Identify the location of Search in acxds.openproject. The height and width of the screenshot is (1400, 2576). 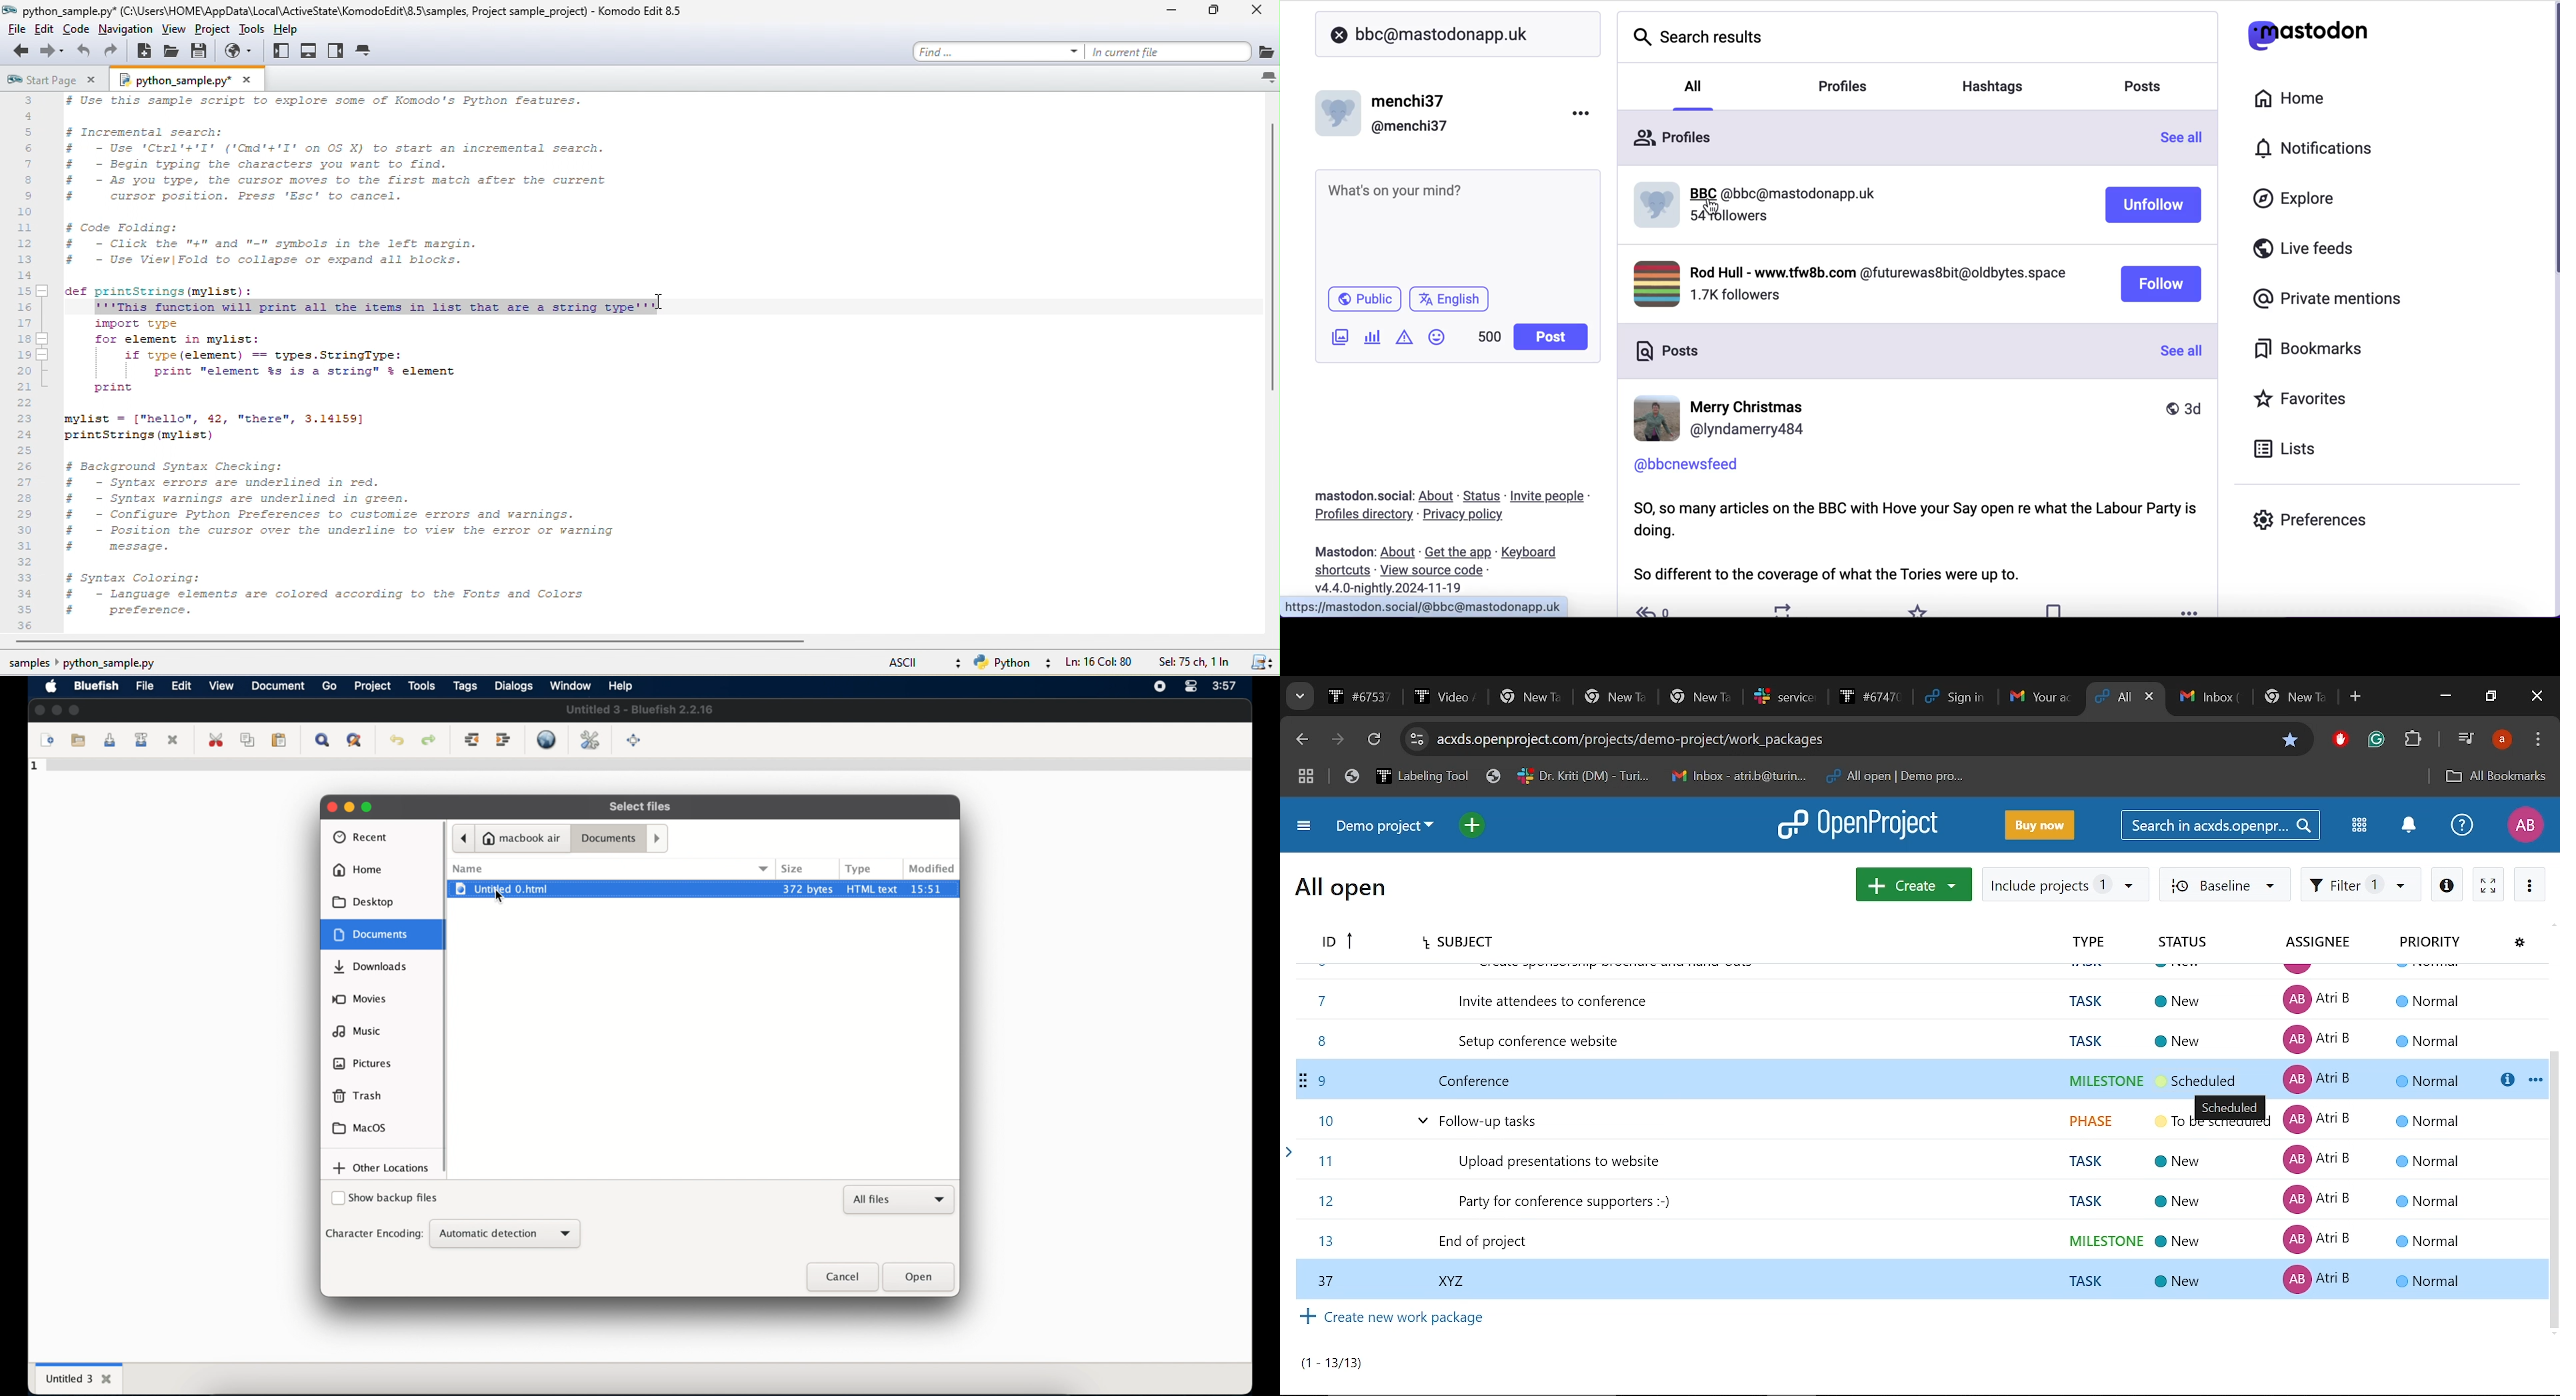
(2222, 824).